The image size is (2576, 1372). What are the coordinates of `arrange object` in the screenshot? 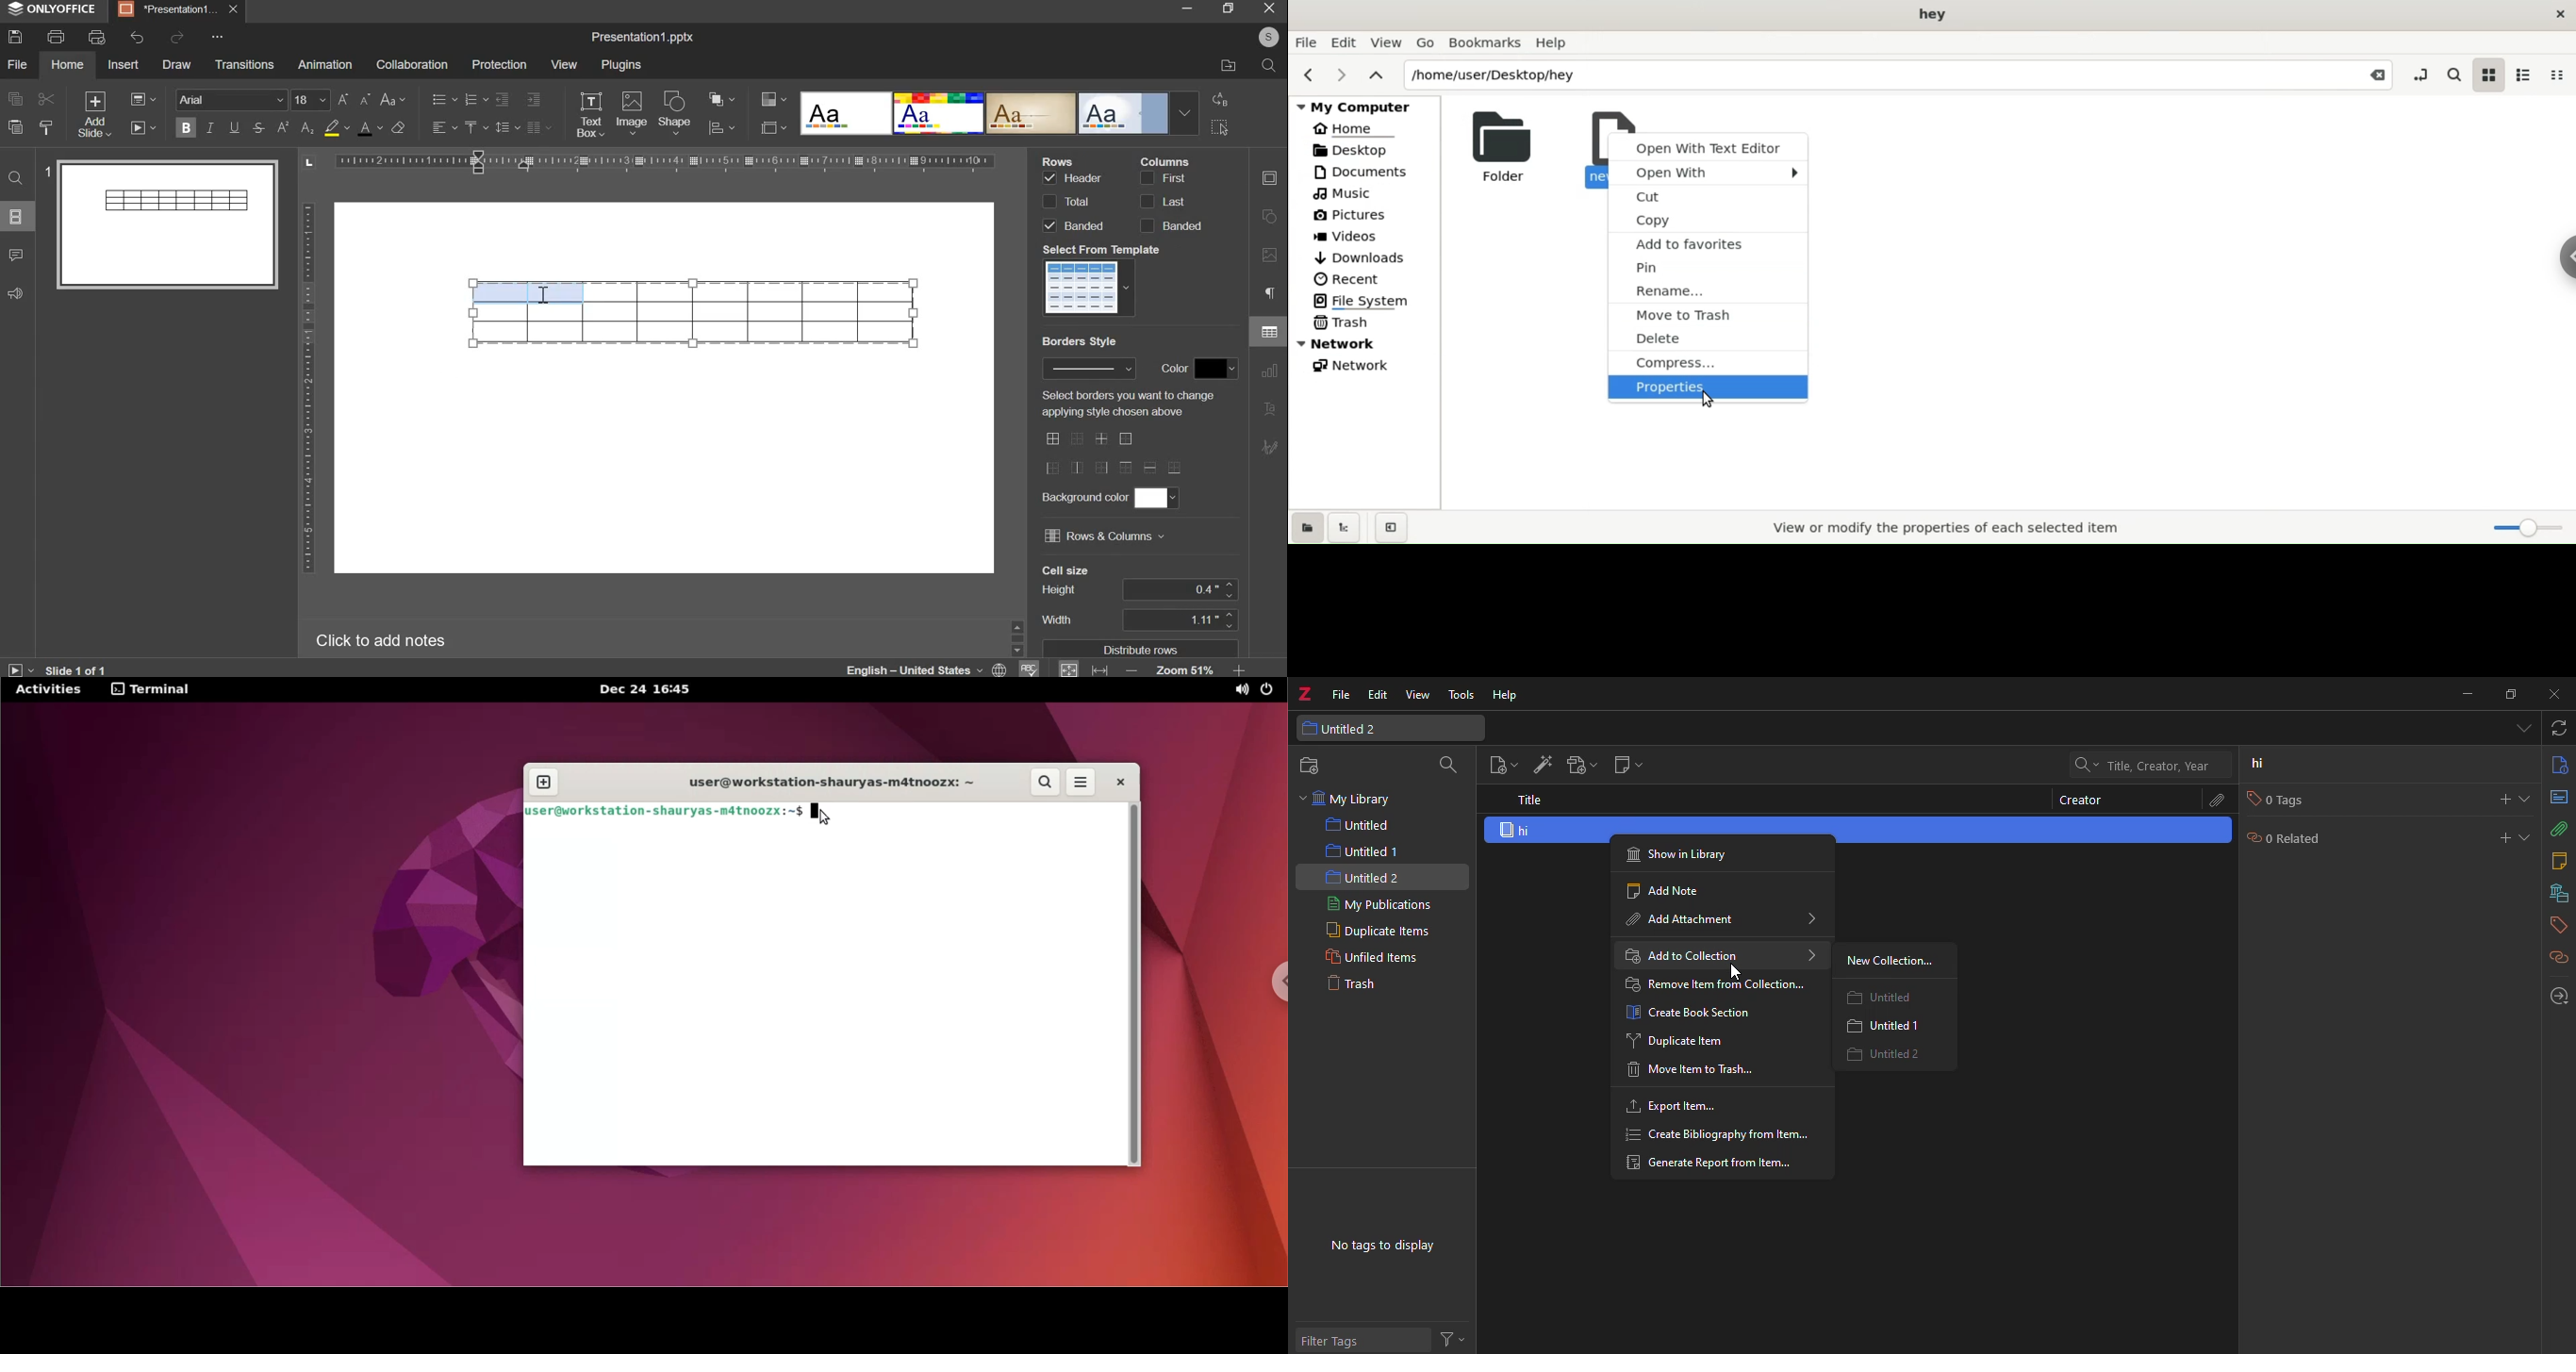 It's located at (722, 98).